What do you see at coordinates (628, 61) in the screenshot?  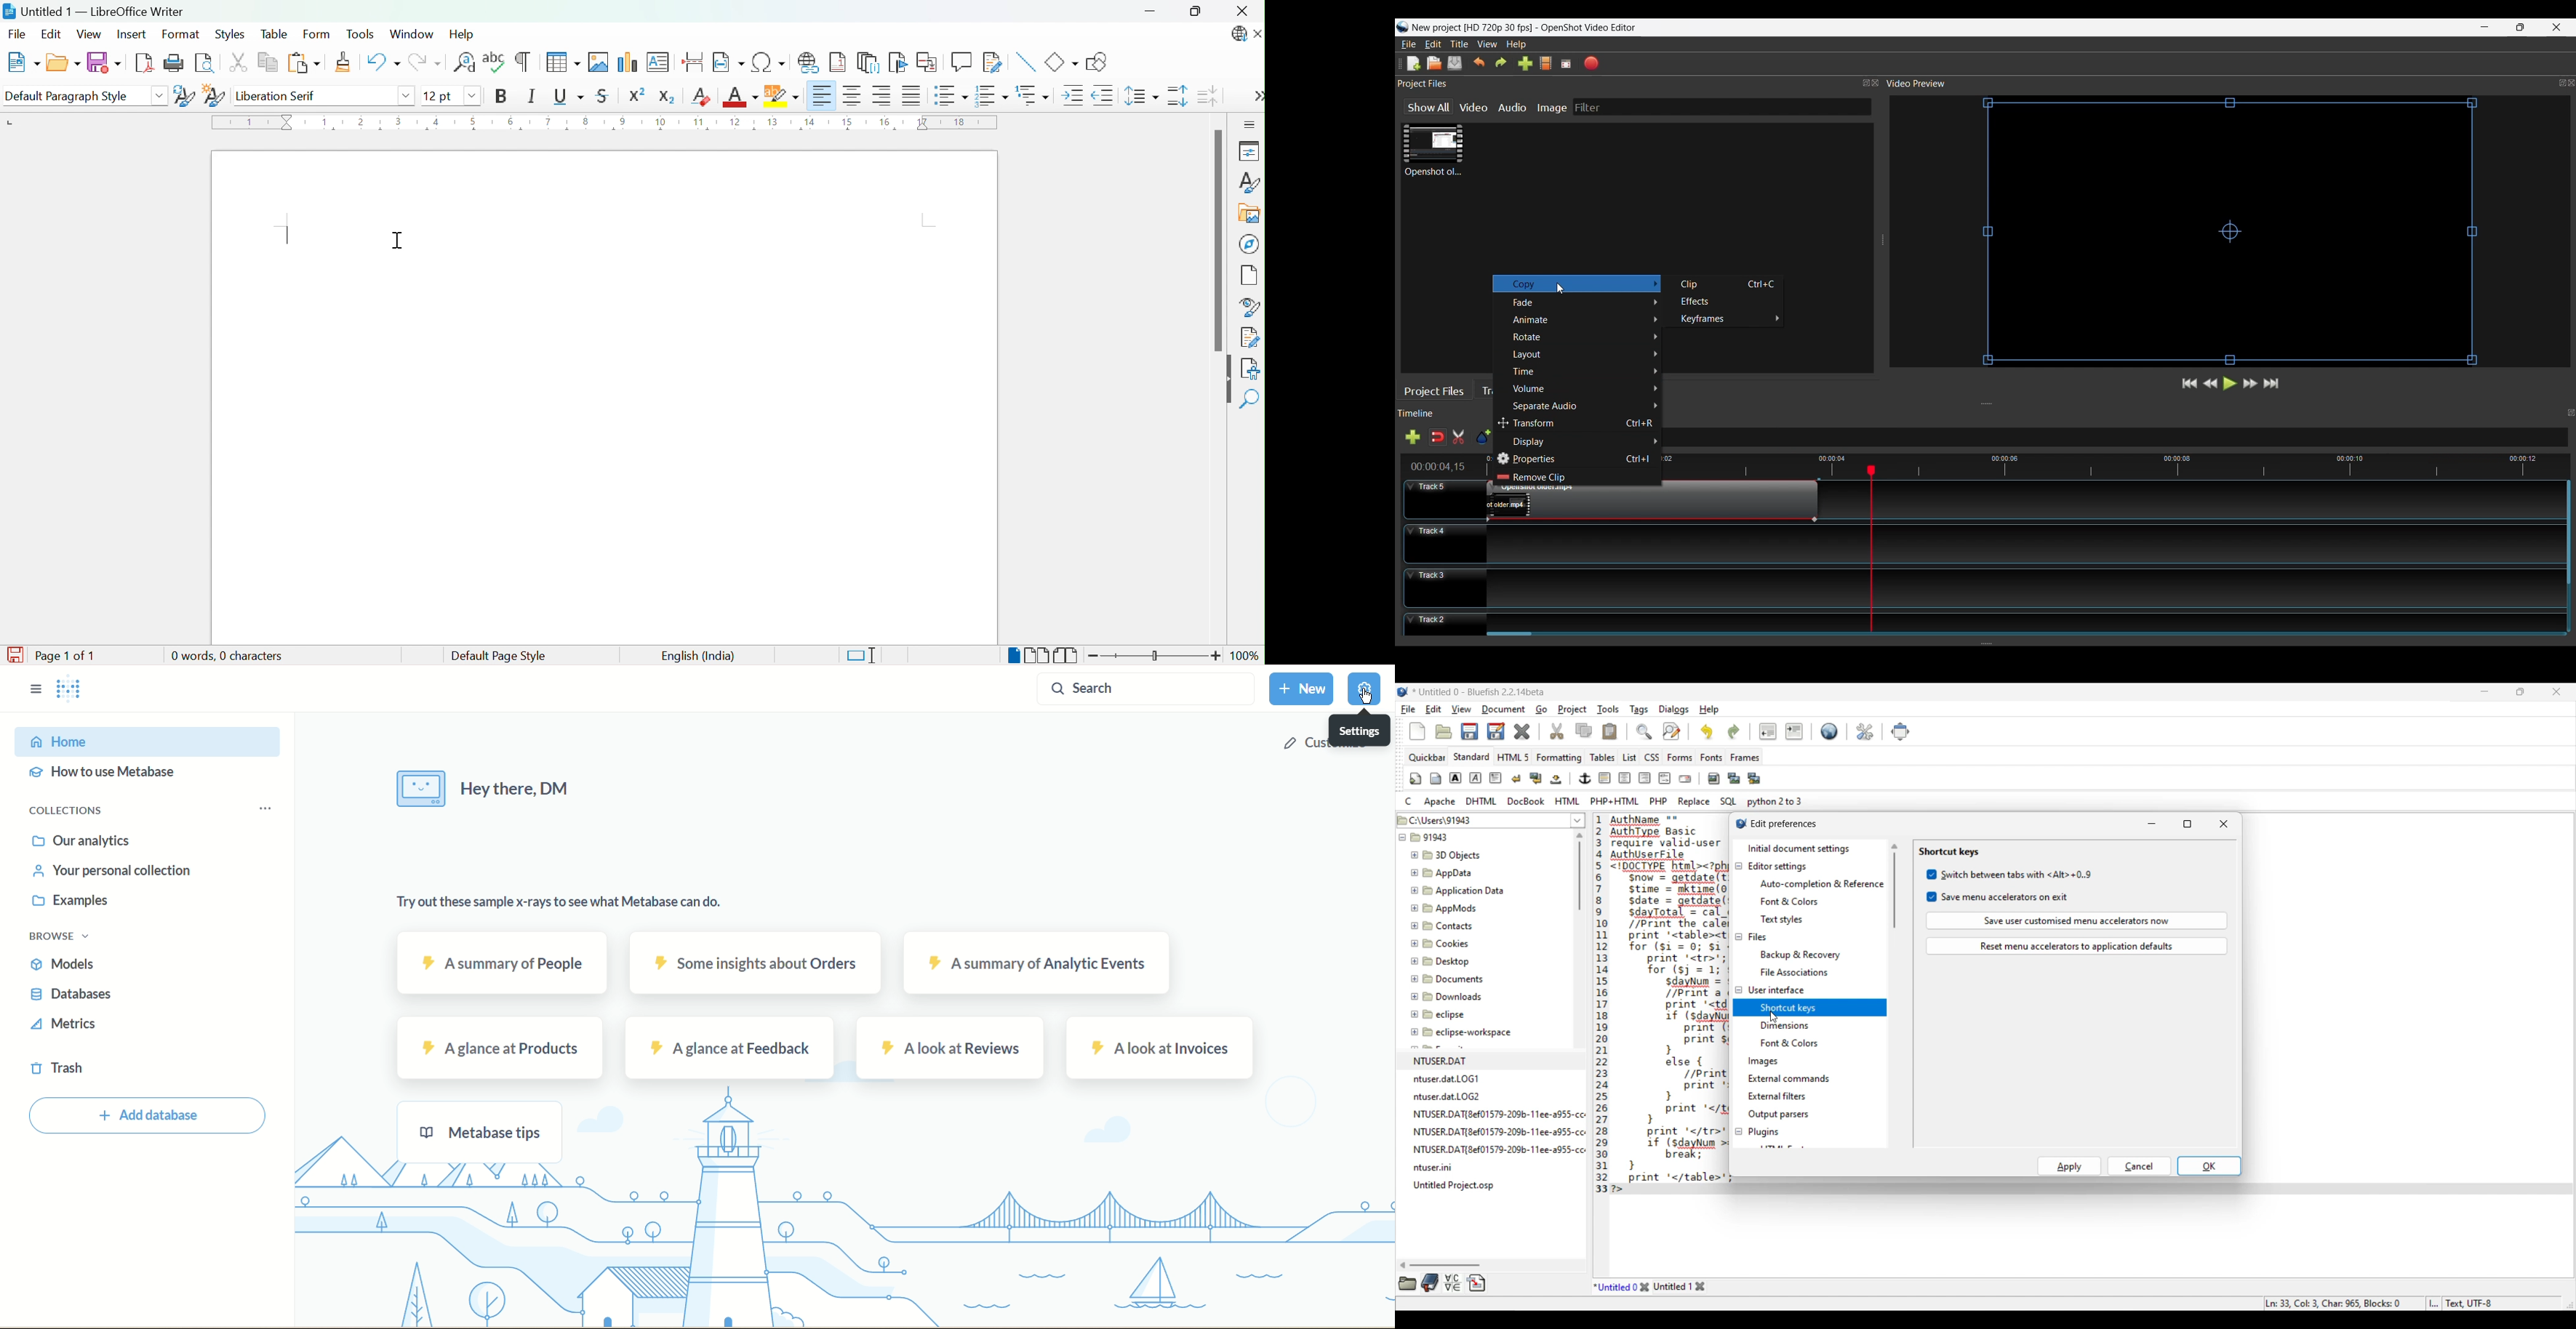 I see `Insert Chart` at bounding box center [628, 61].